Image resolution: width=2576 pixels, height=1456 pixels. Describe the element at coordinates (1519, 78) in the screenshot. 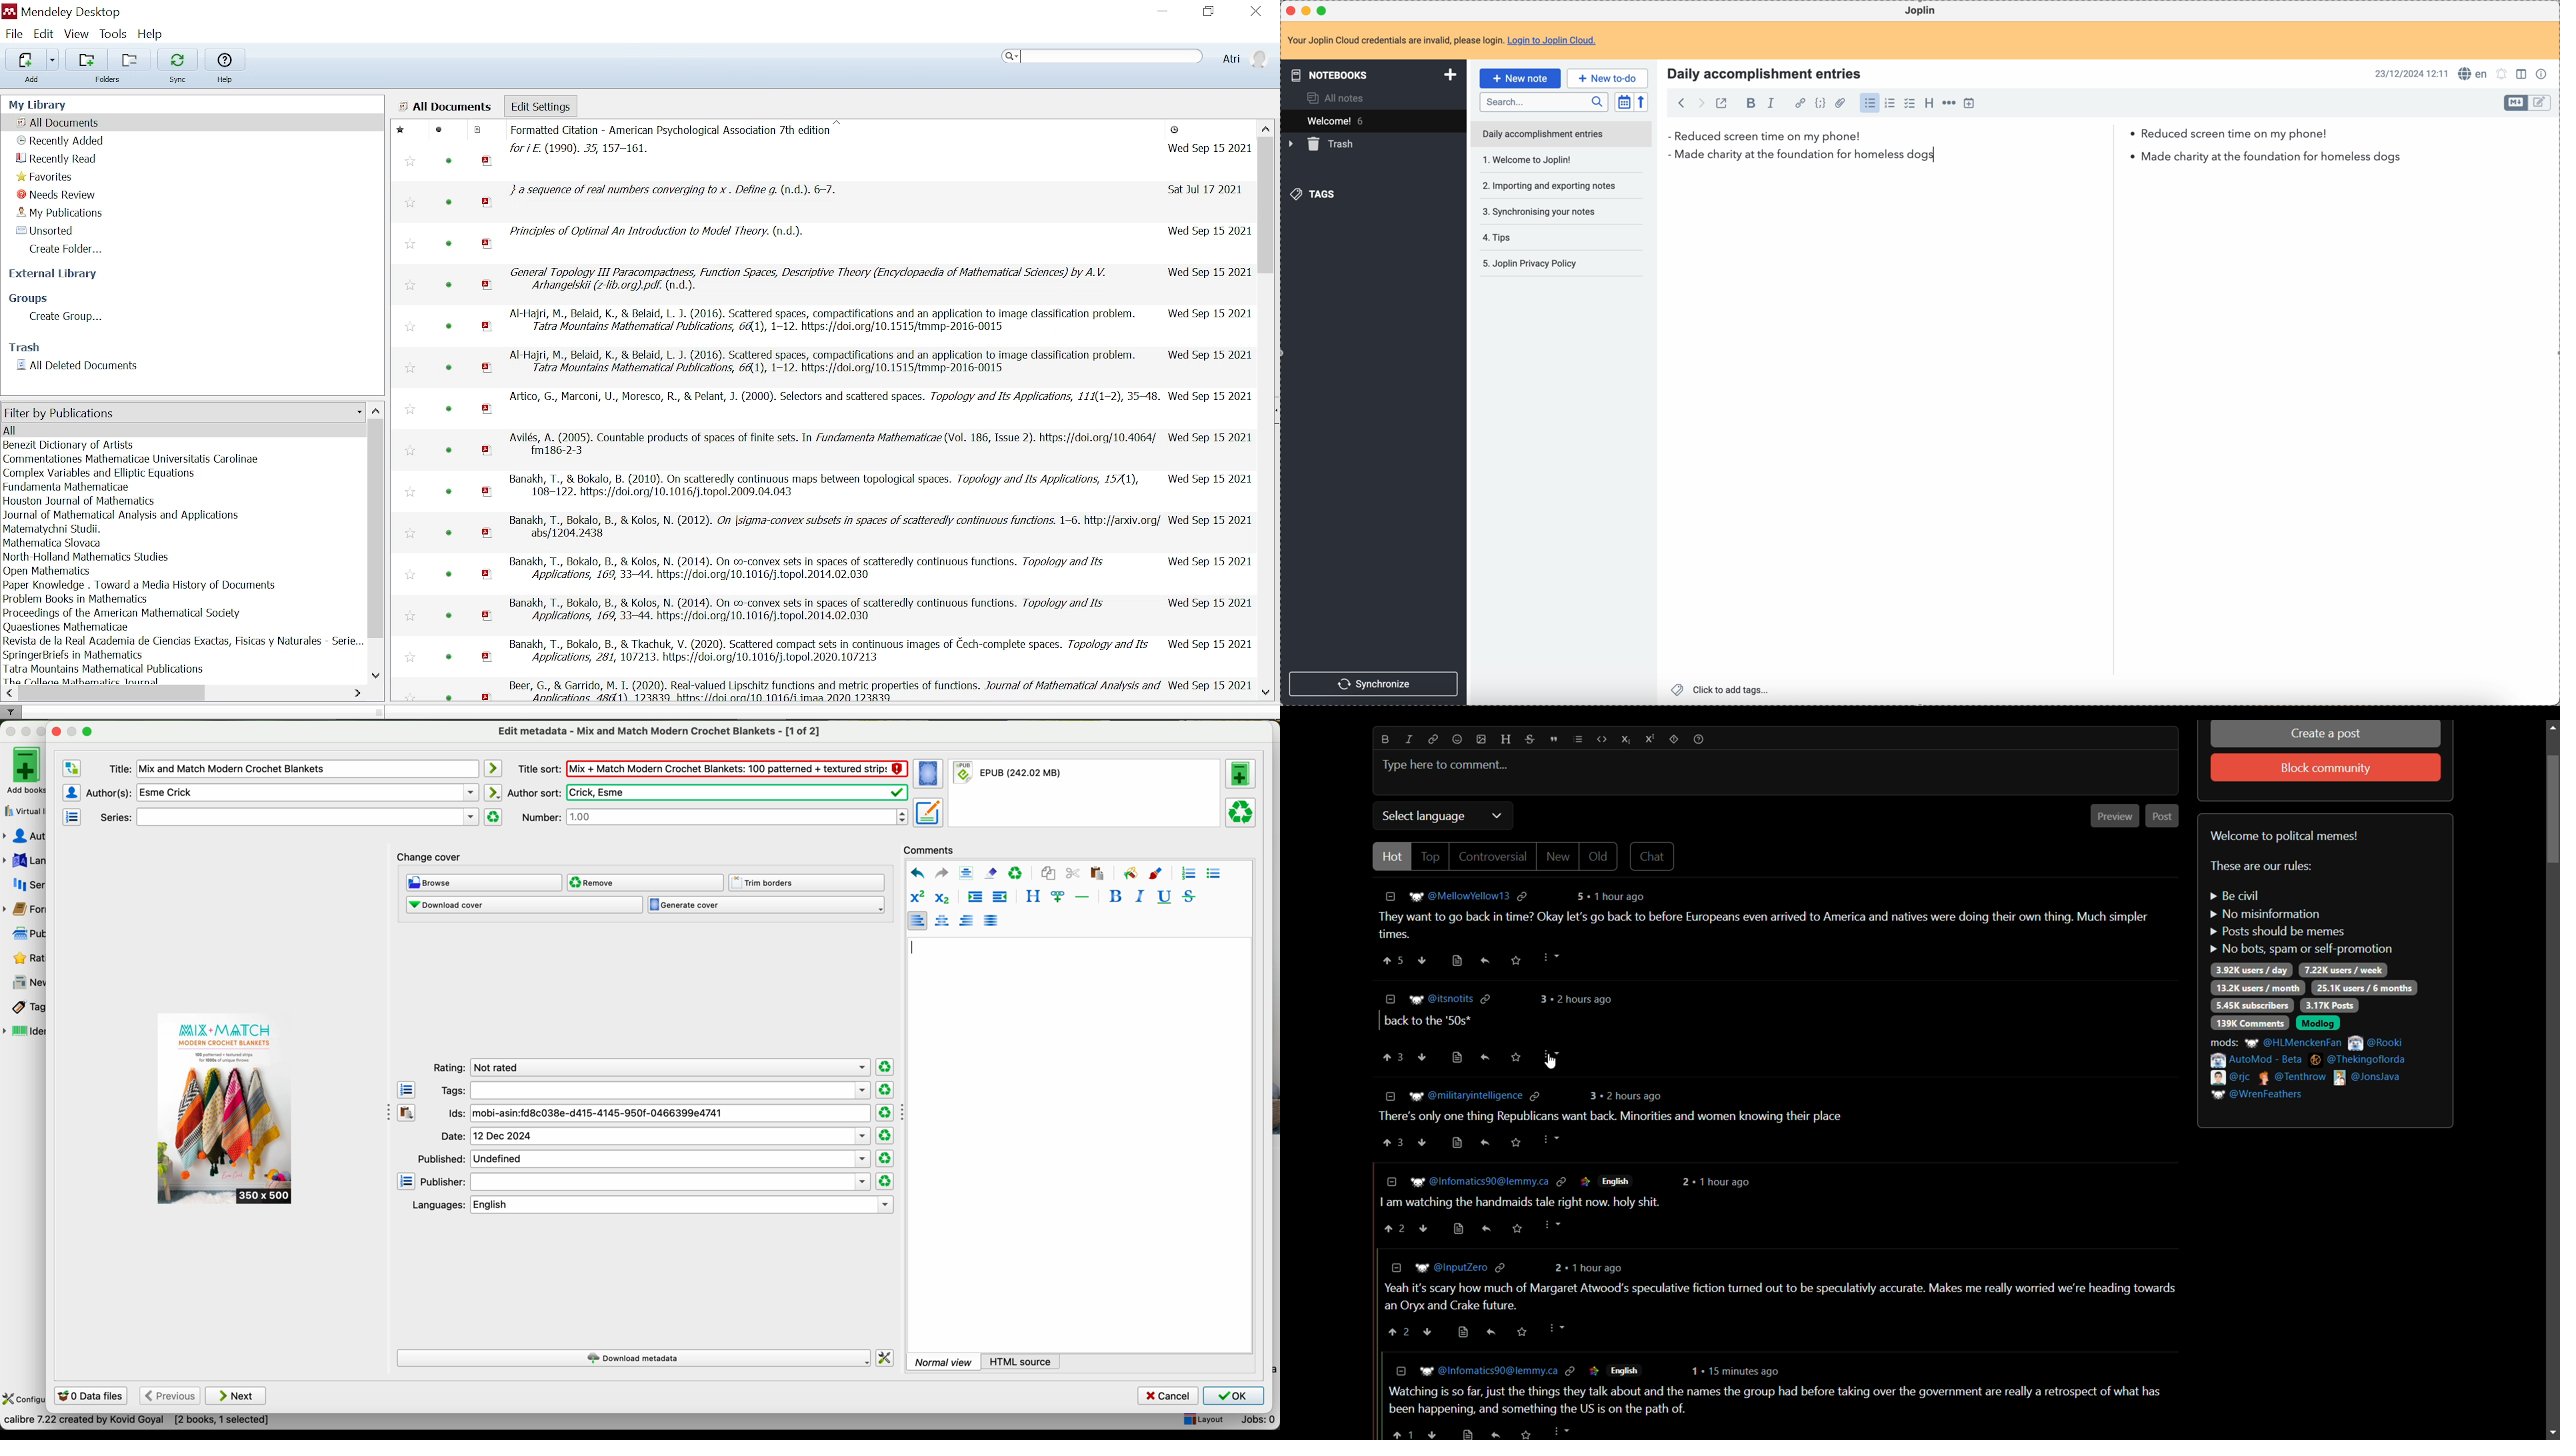

I see `click on new note` at that location.